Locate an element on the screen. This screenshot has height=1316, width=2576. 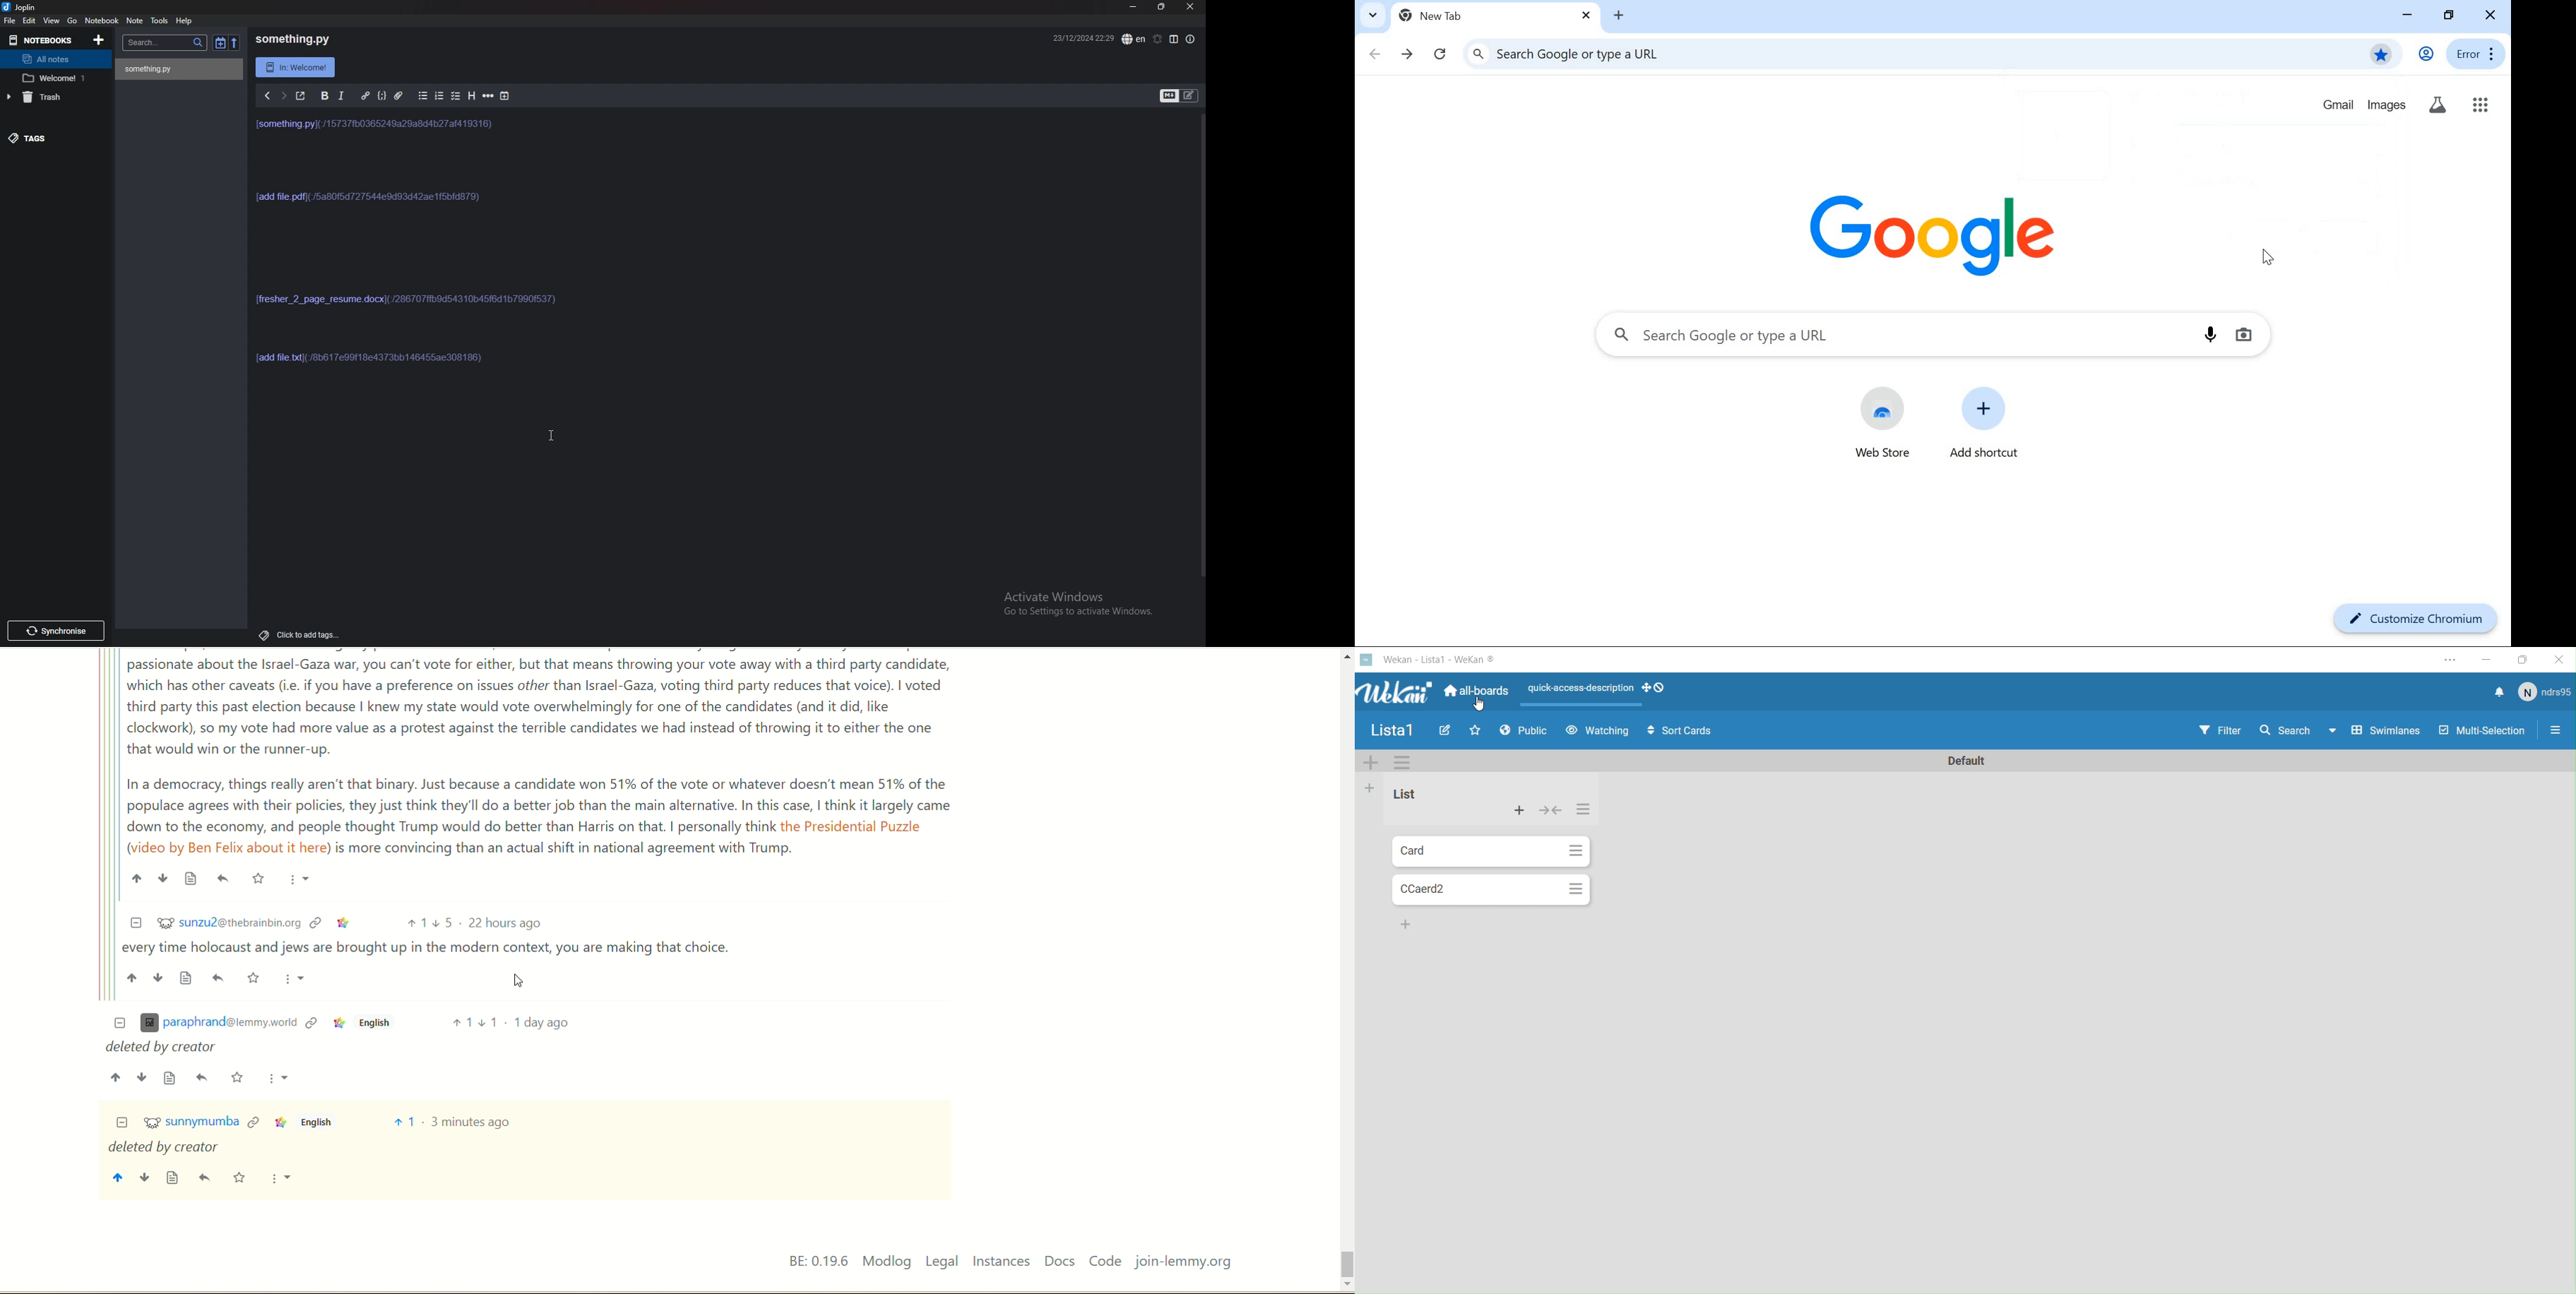
Toggle editor is located at coordinates (1180, 95).